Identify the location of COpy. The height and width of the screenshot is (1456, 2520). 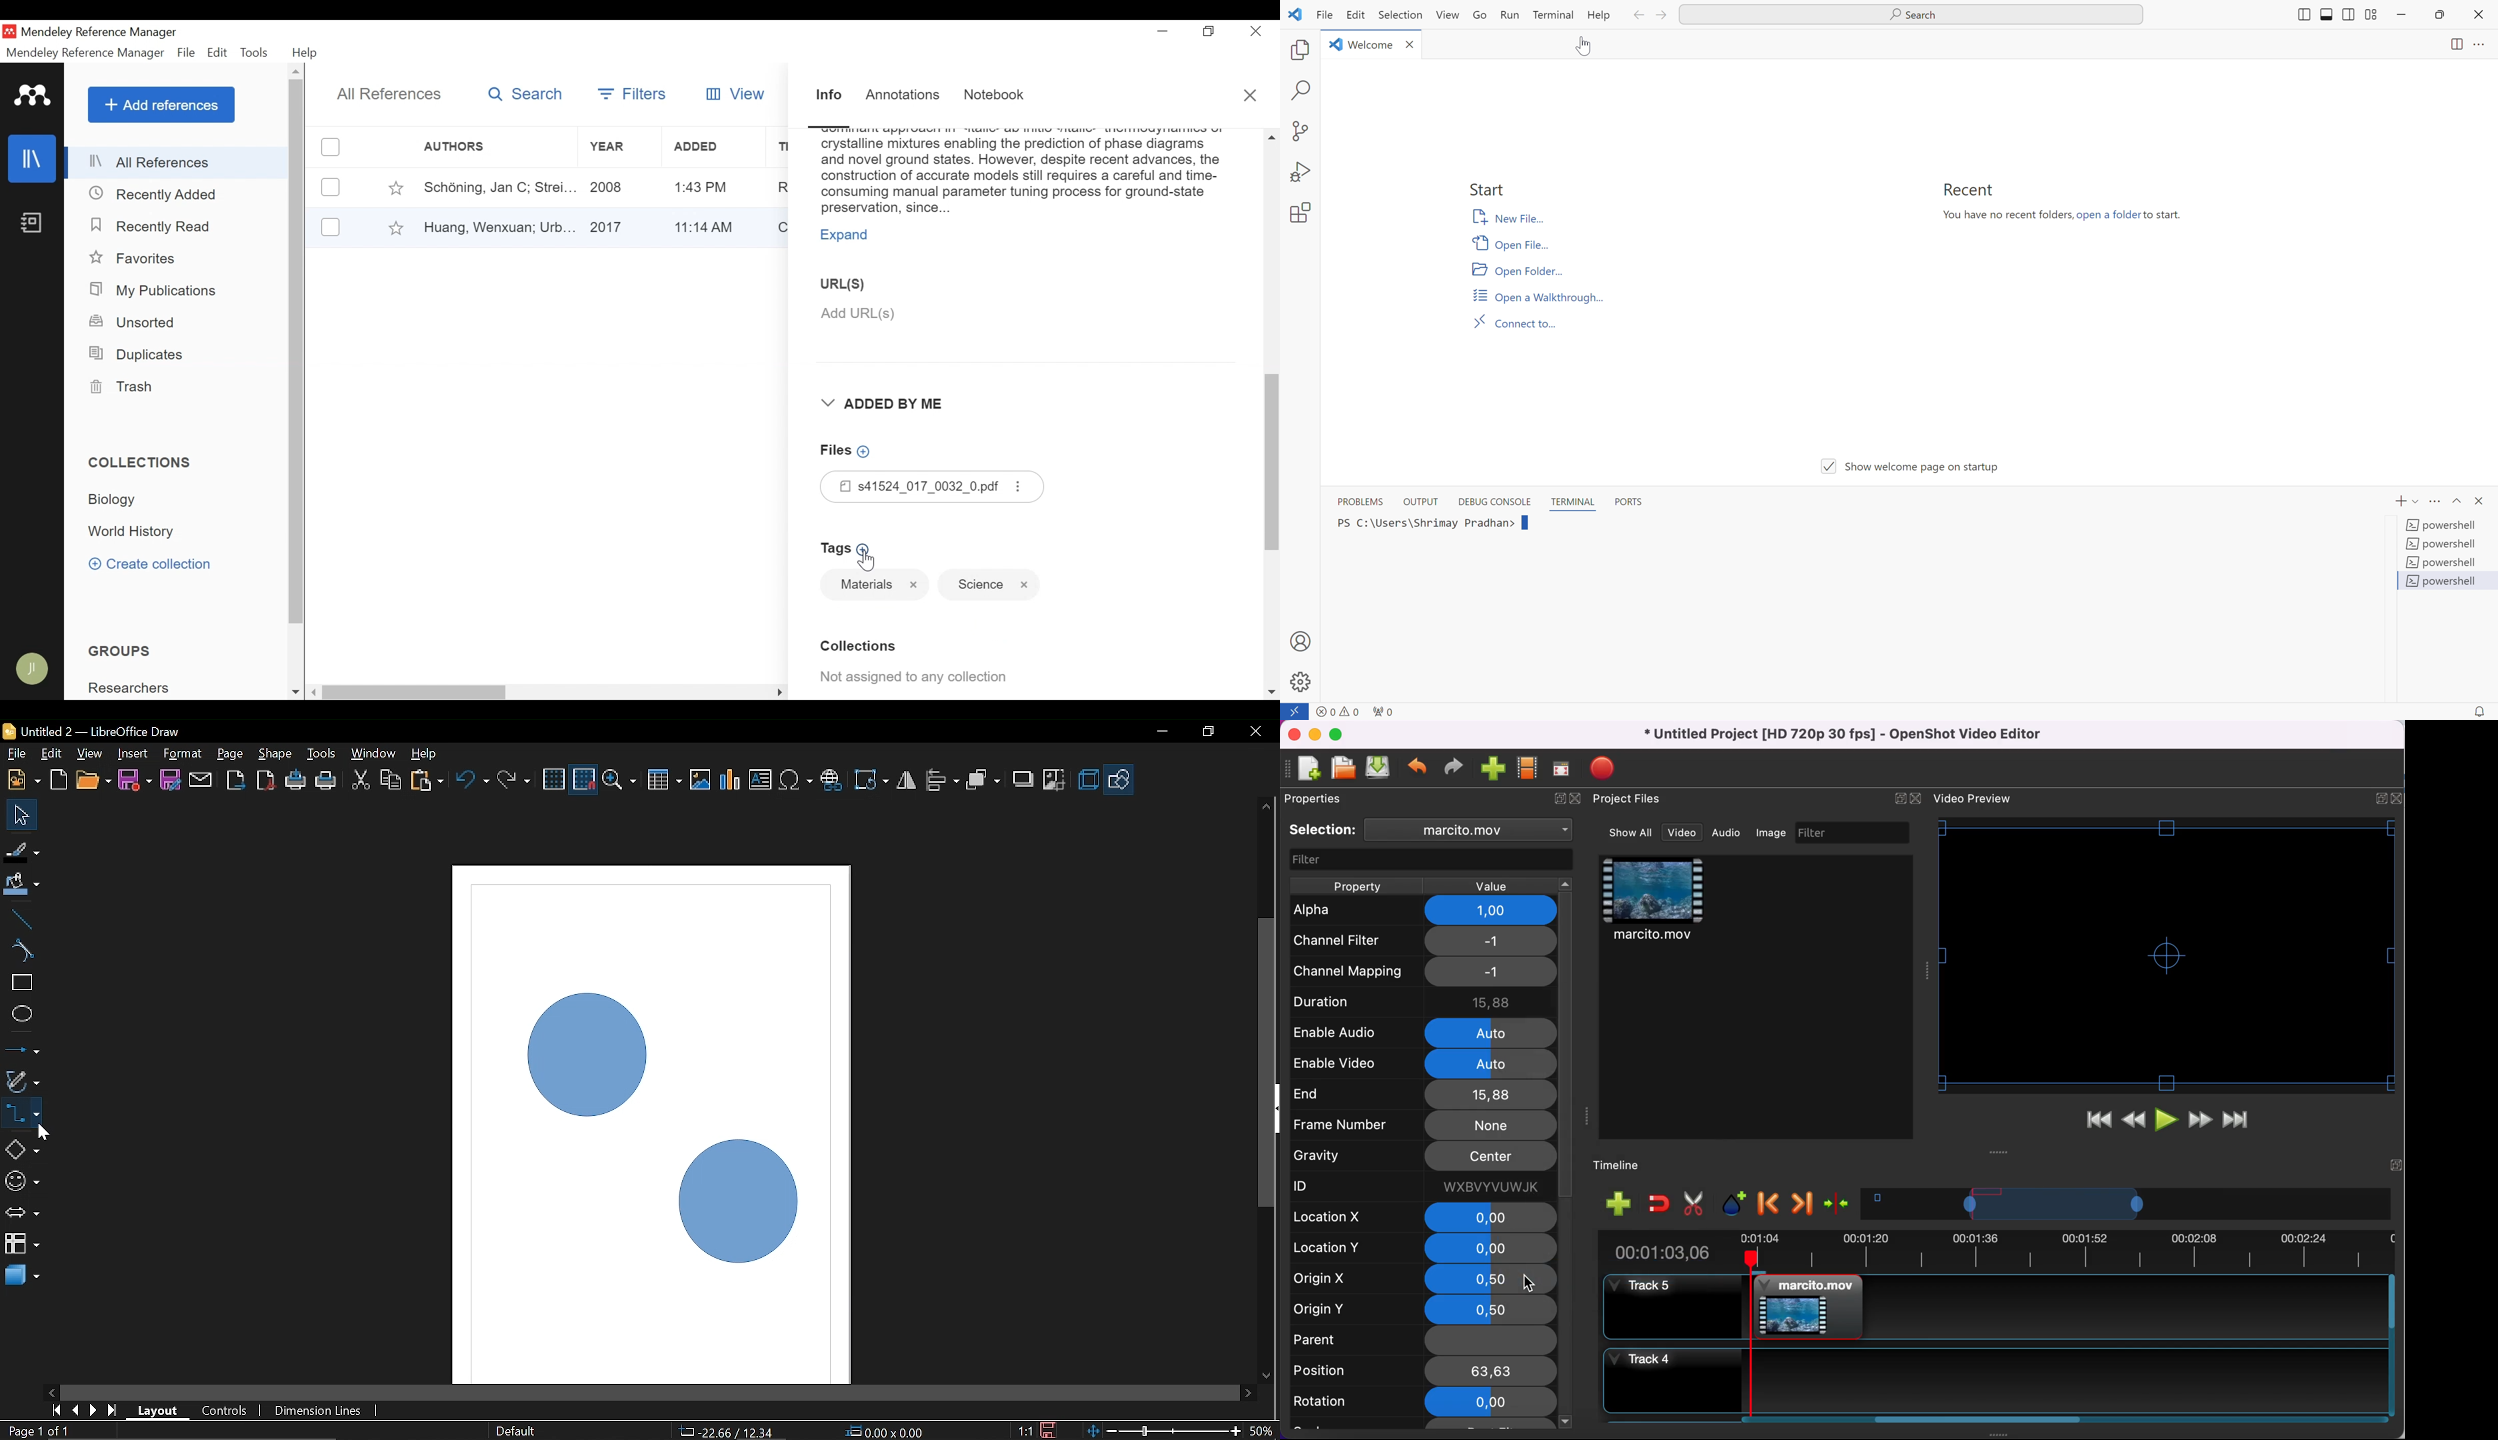
(390, 781).